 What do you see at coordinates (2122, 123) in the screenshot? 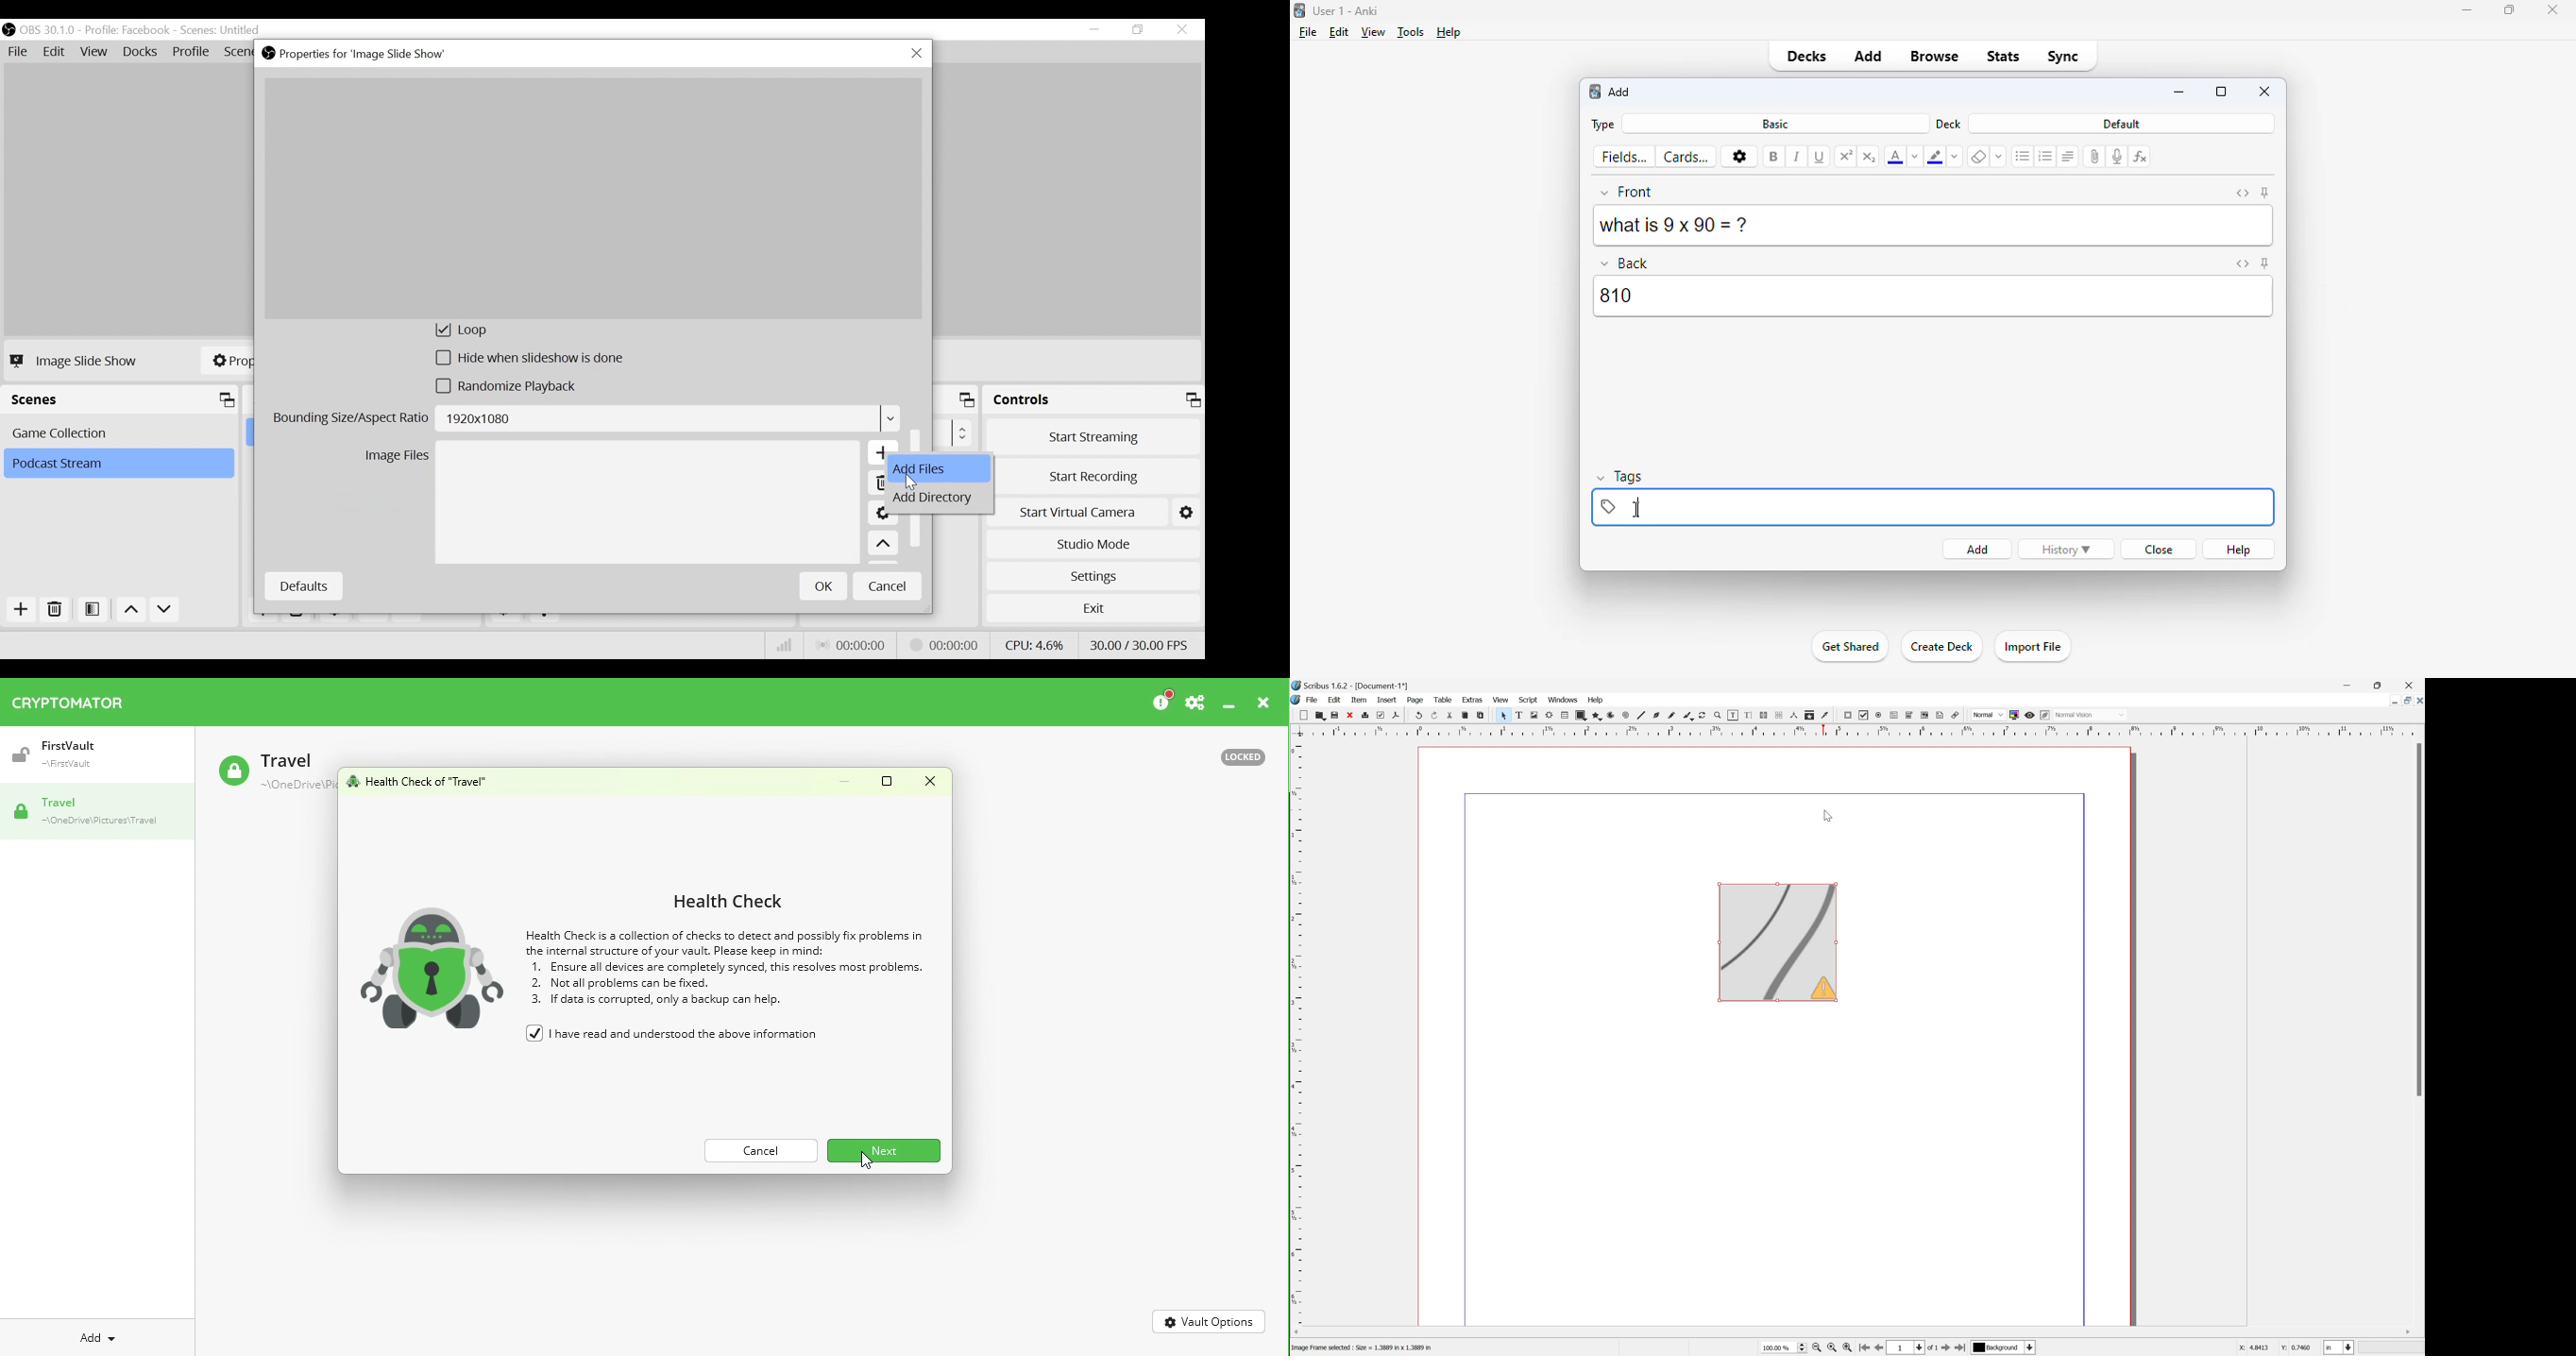
I see `default` at bounding box center [2122, 123].